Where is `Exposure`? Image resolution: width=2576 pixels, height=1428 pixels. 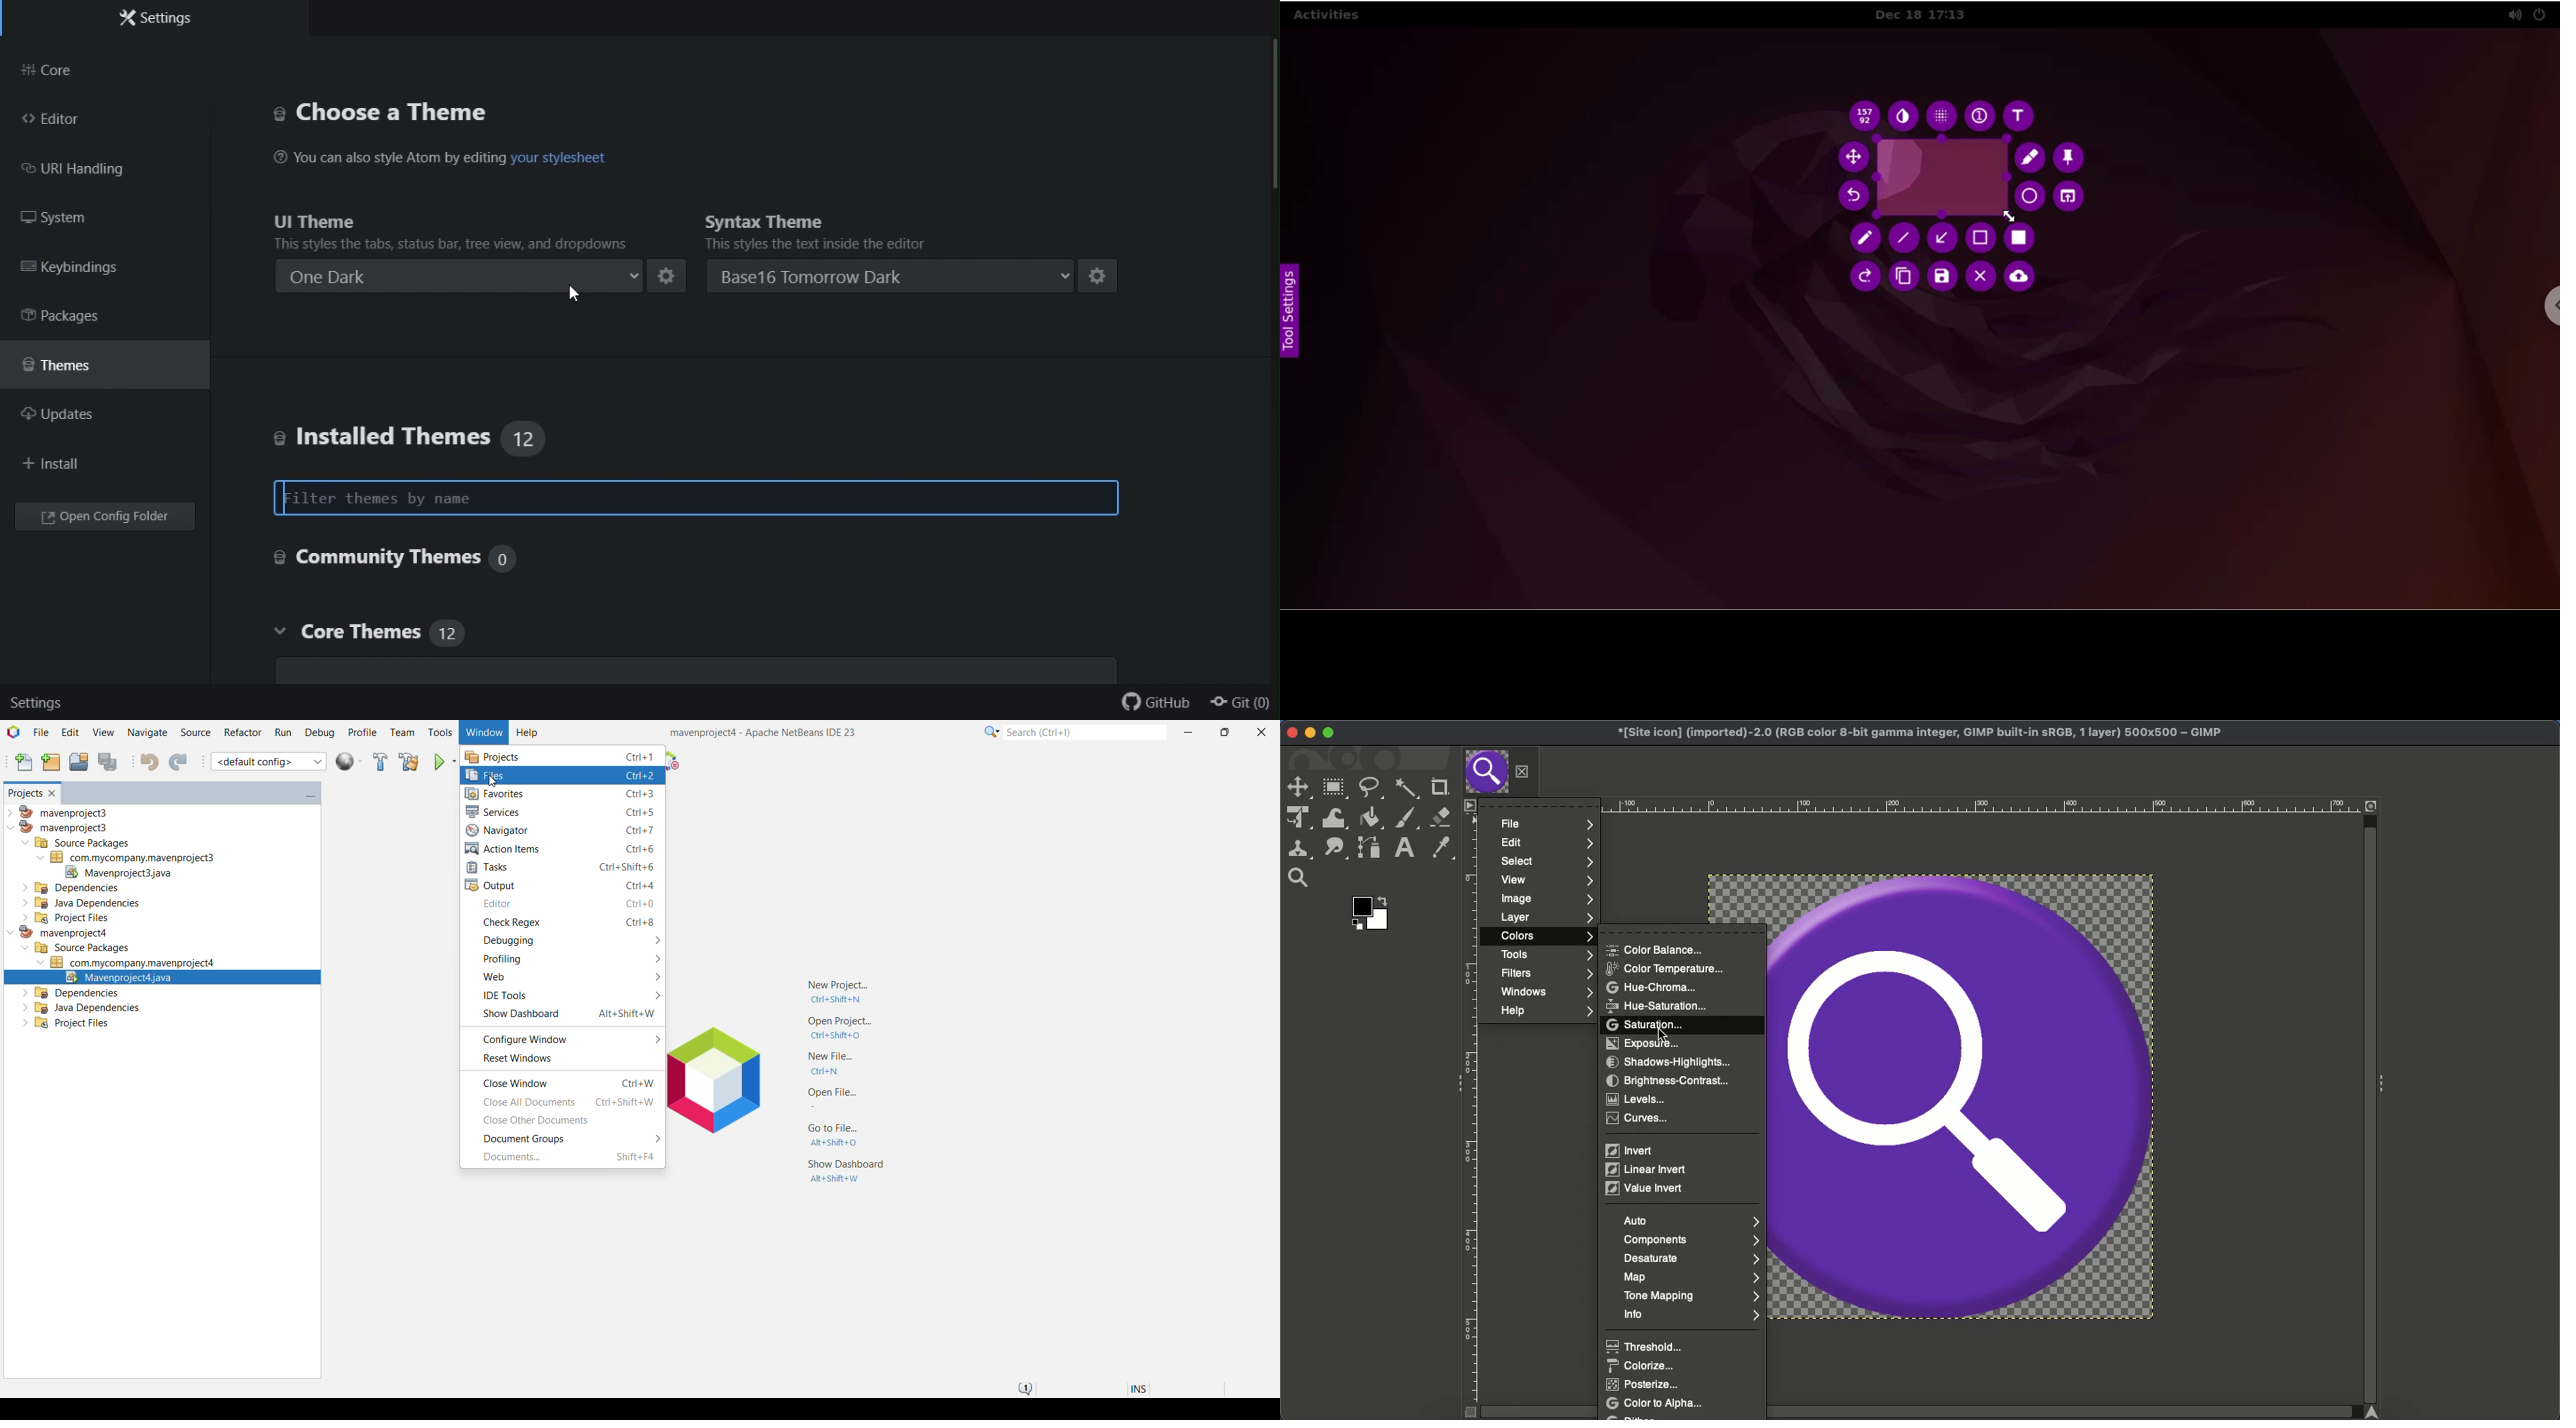
Exposure is located at coordinates (1645, 1044).